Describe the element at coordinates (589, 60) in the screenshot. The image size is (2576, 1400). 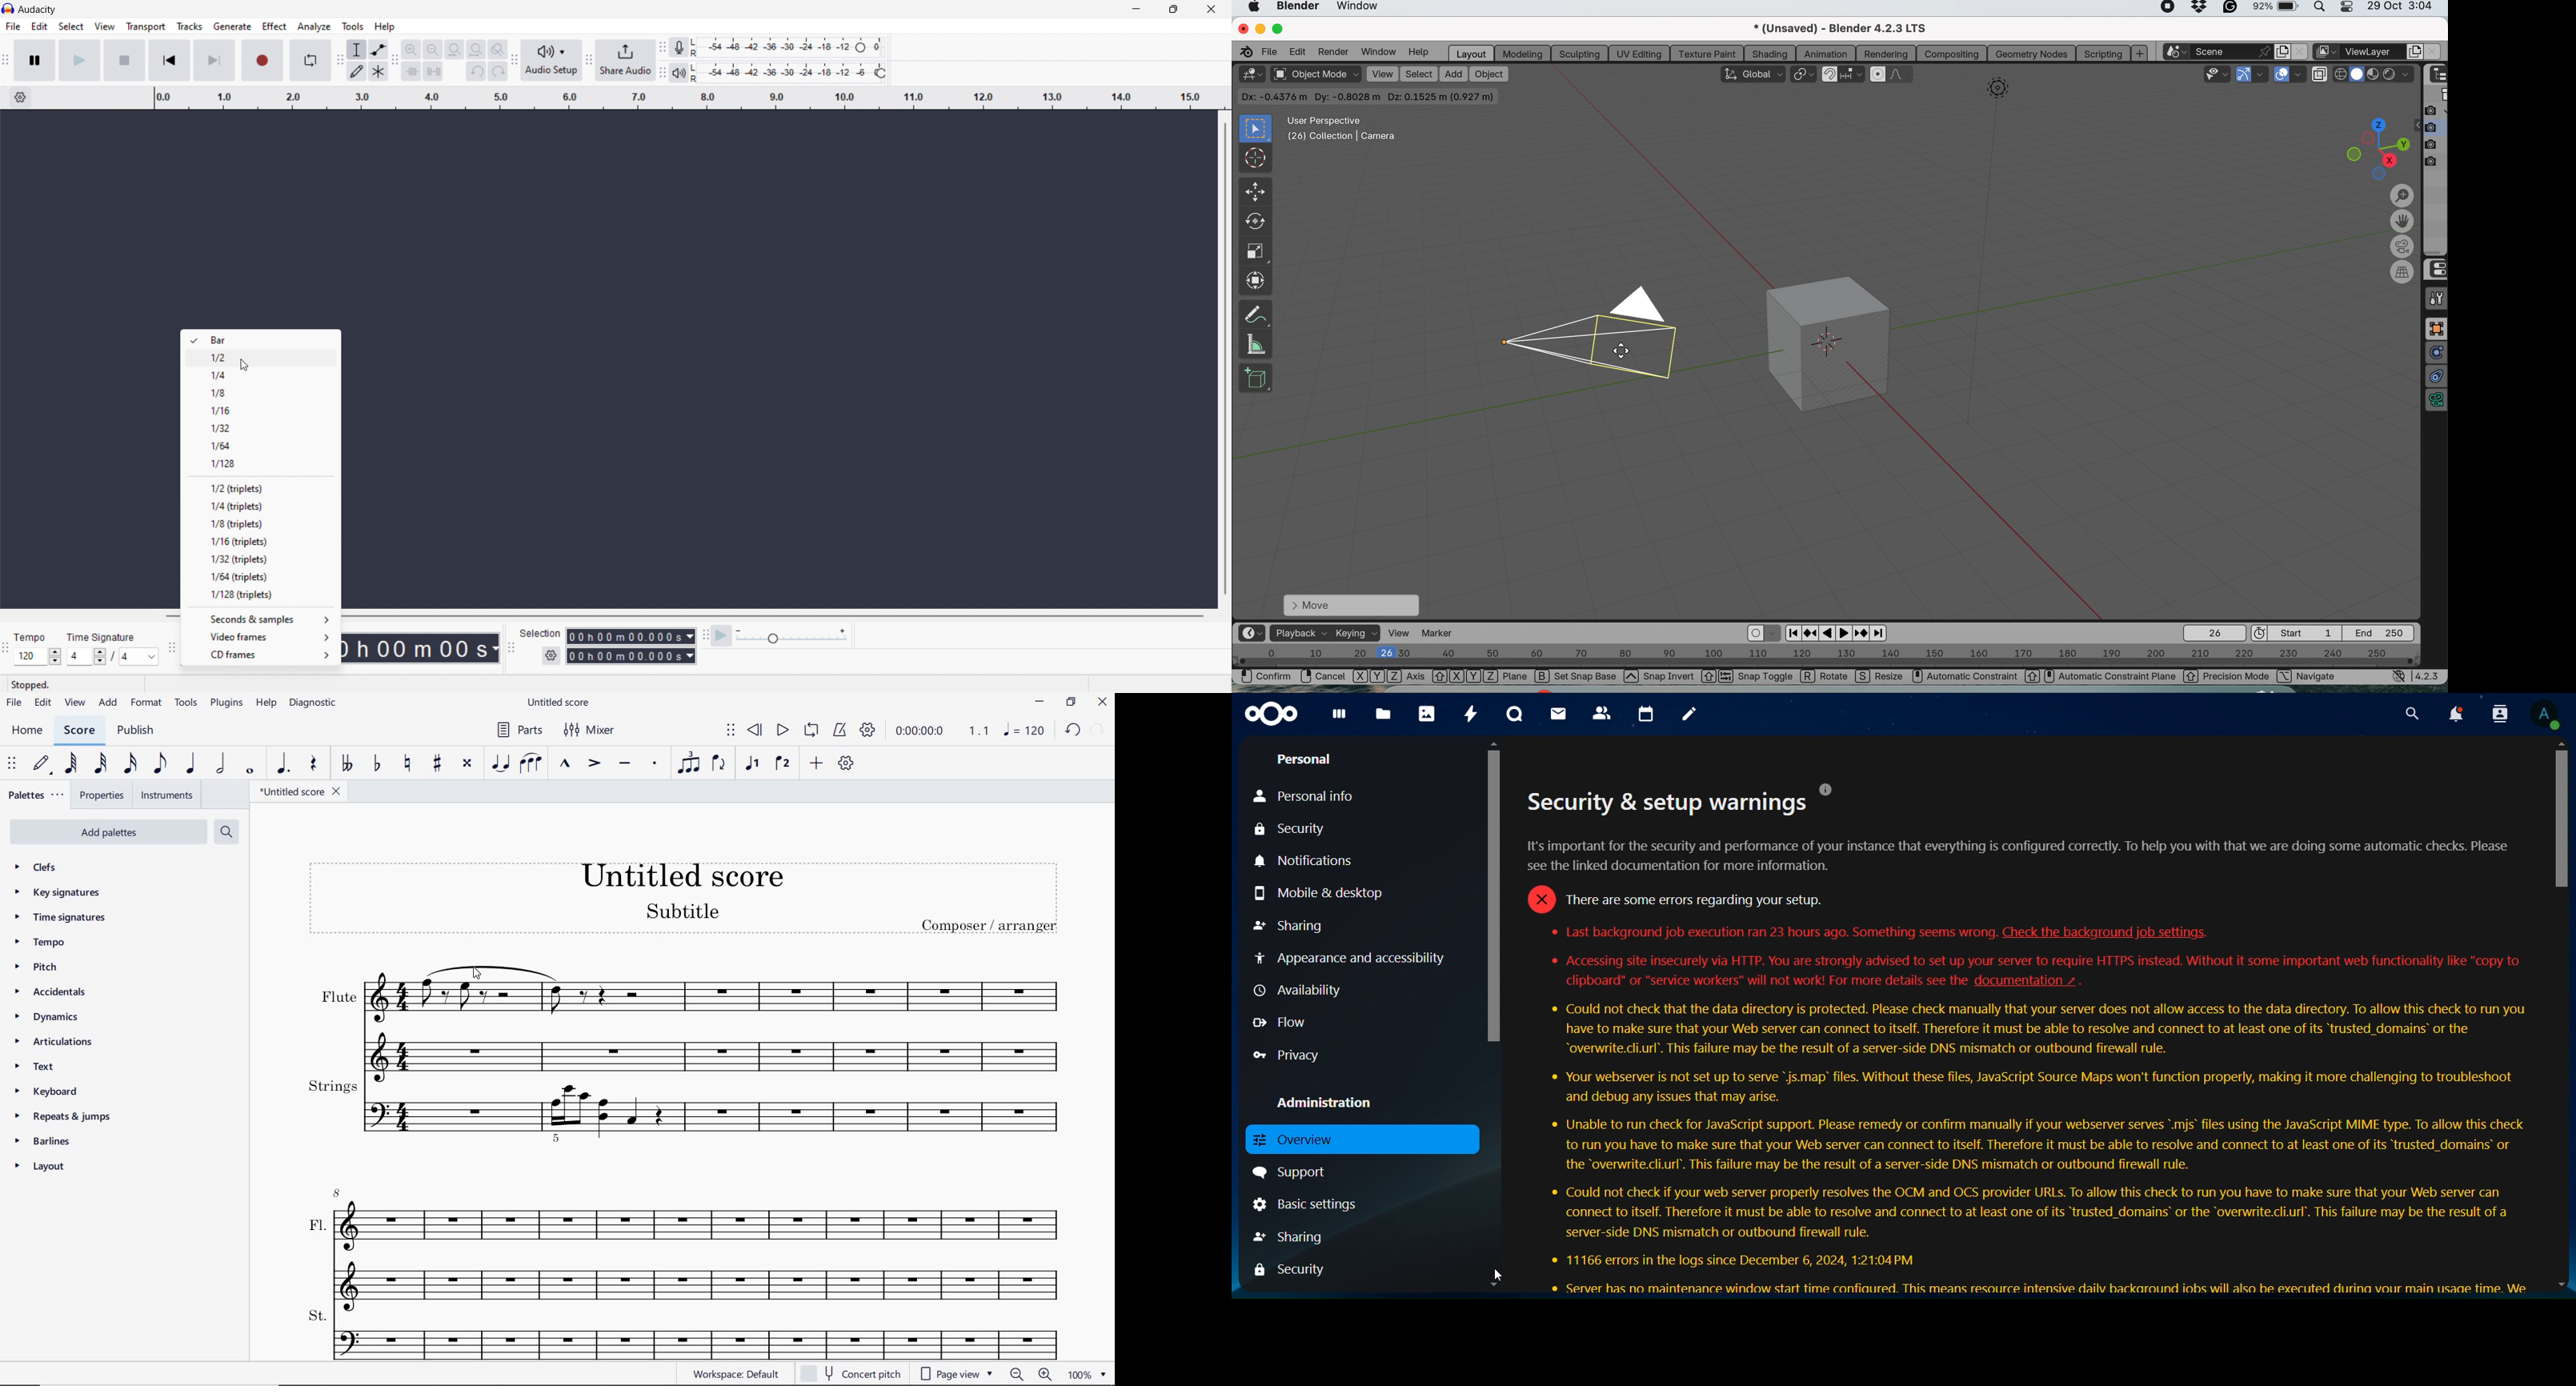
I see `share audio toolbar` at that location.